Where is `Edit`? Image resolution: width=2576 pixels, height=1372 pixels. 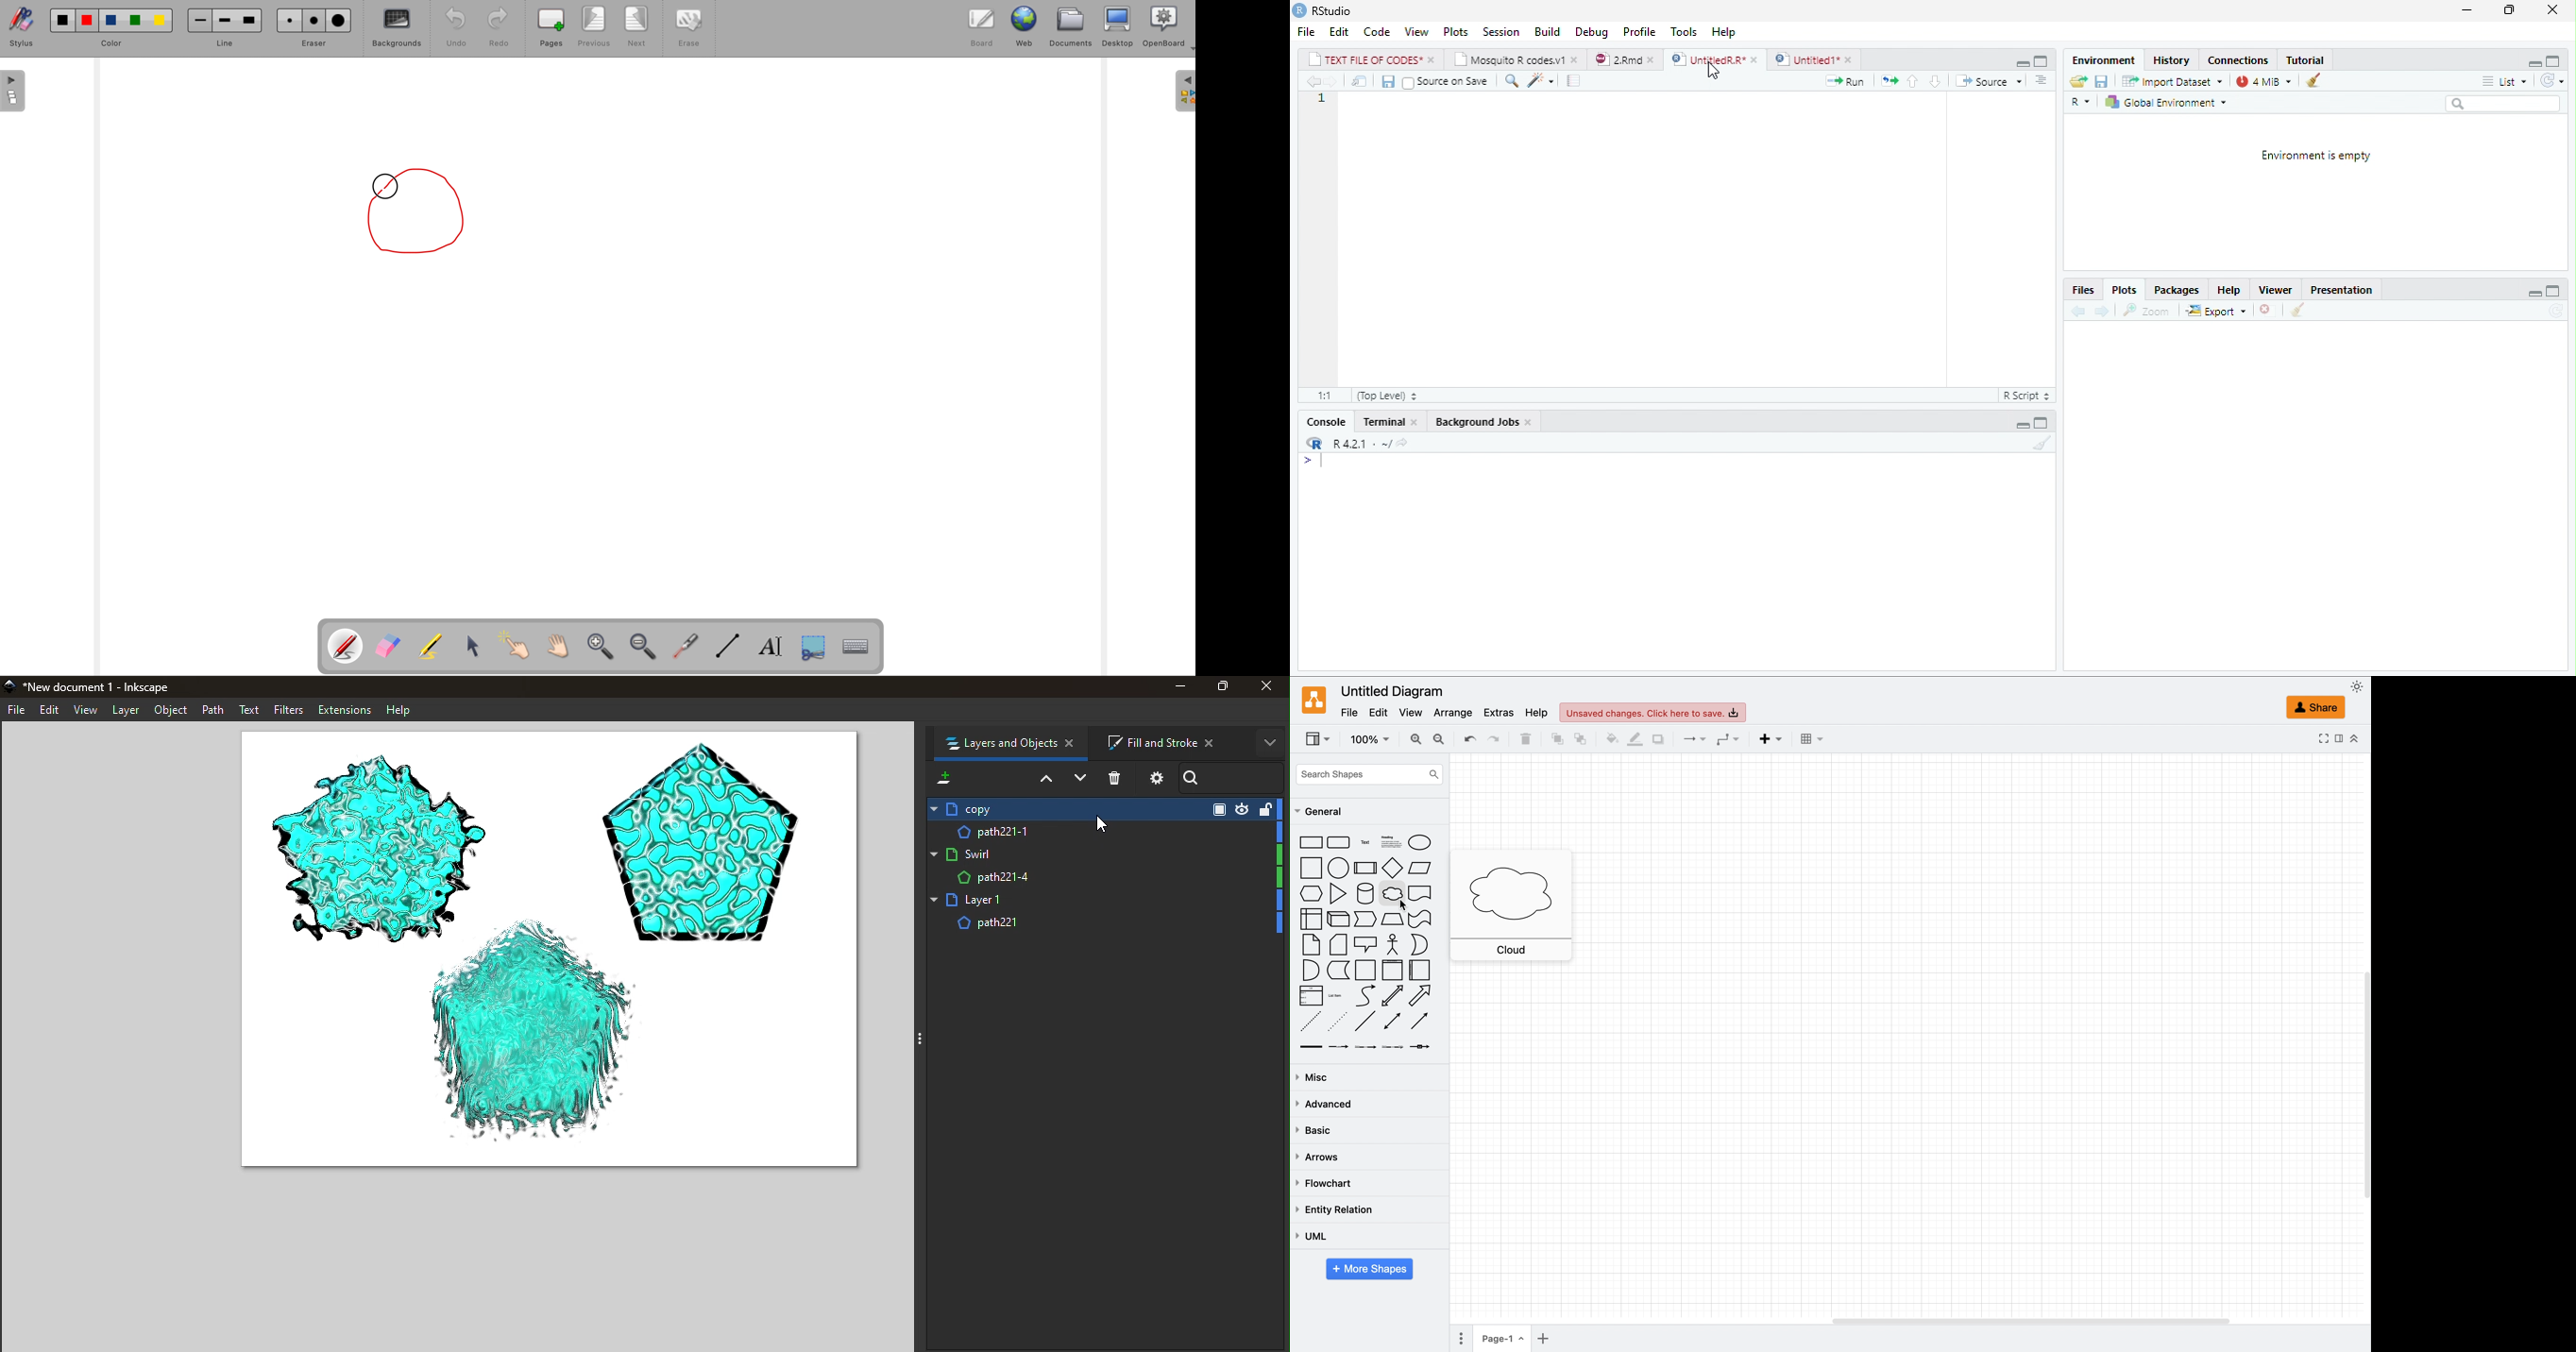 Edit is located at coordinates (1340, 32).